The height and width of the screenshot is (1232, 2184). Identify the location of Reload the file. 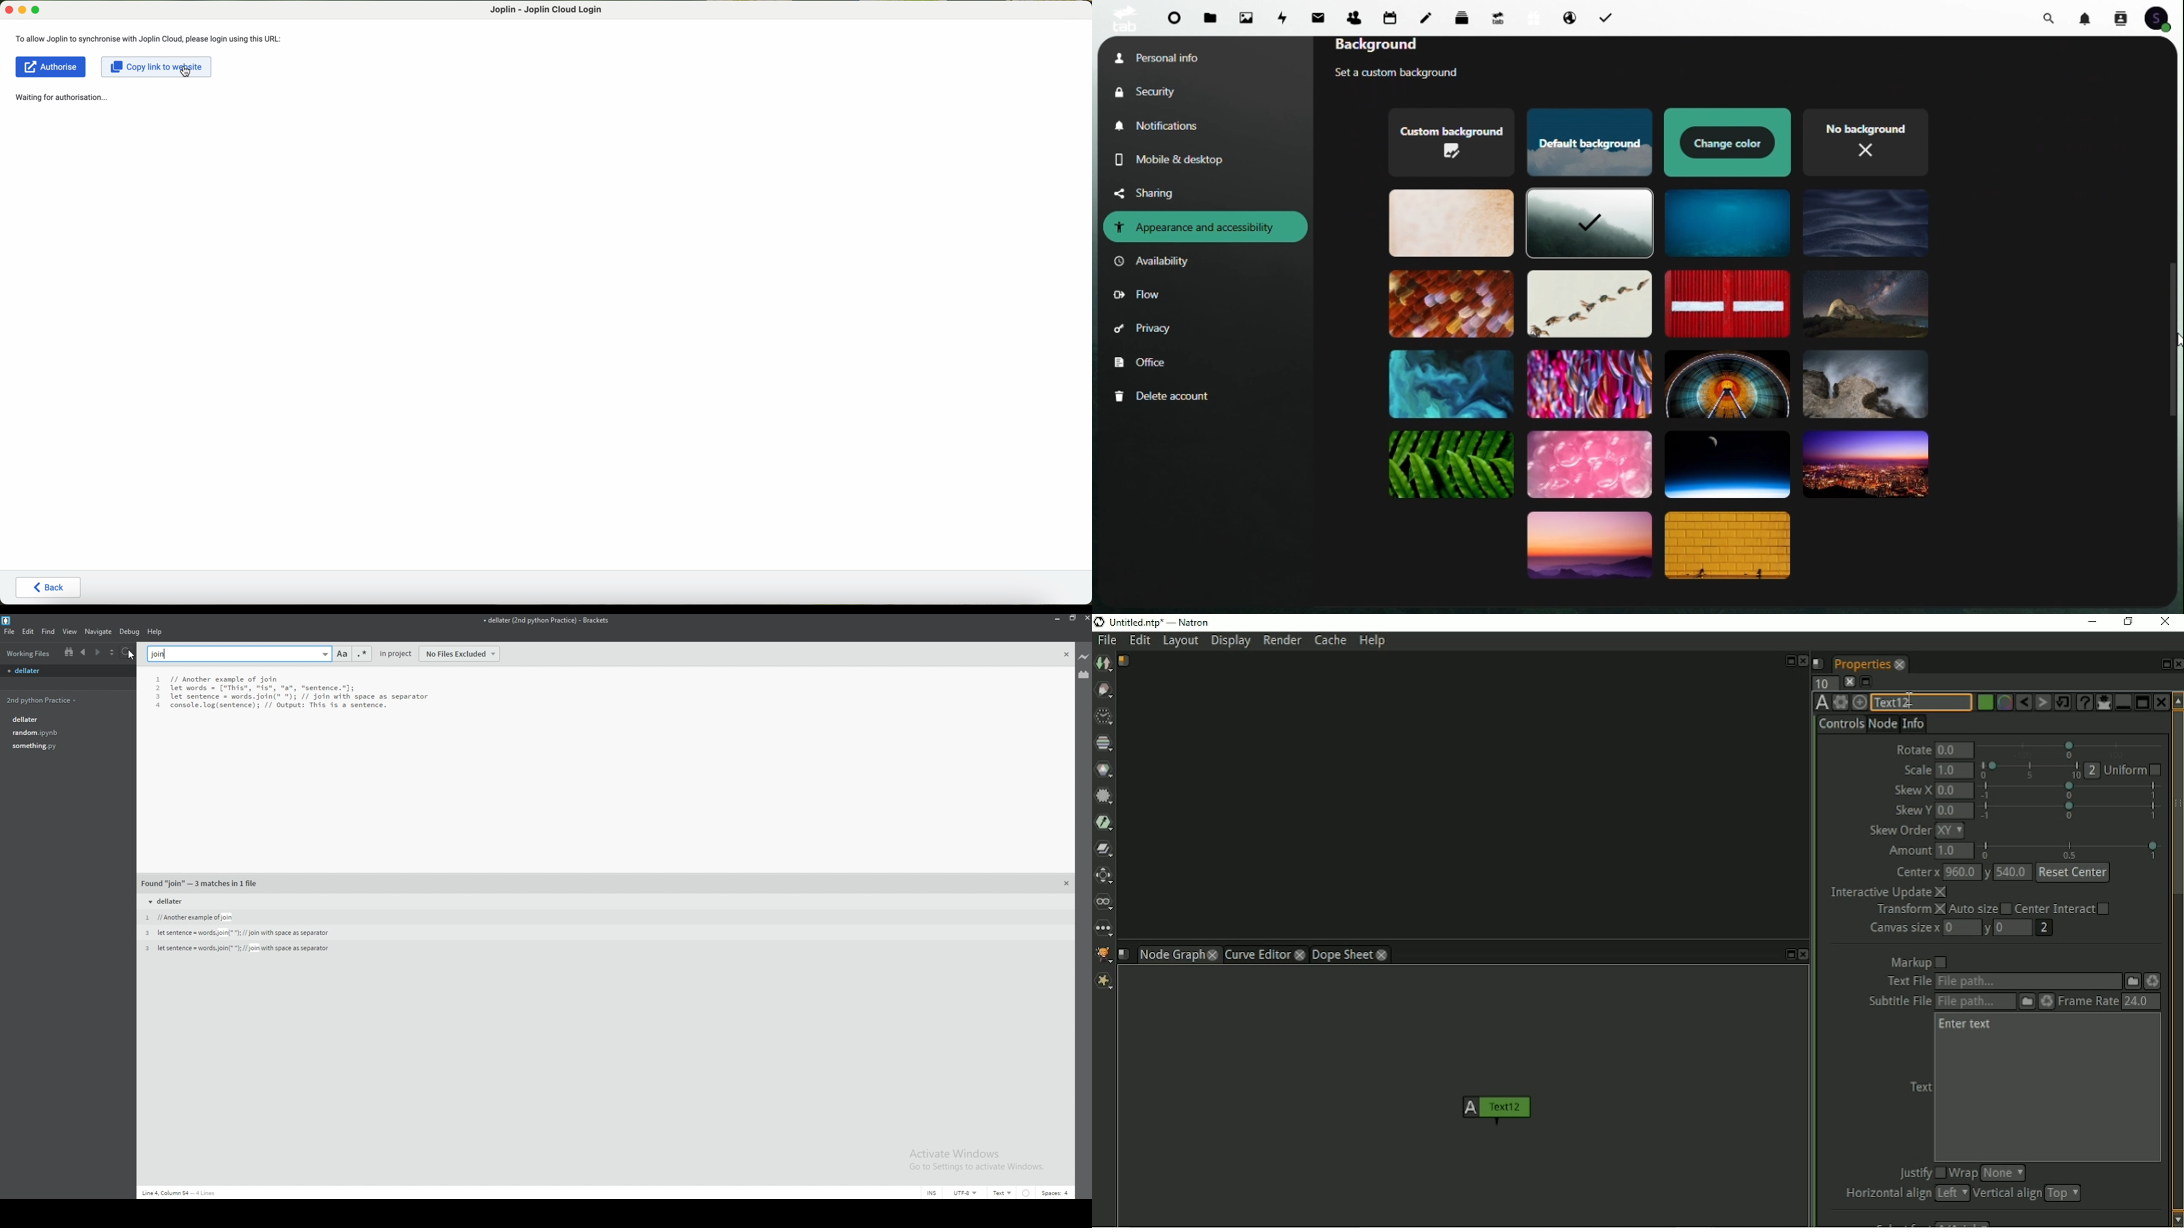
(2047, 1001).